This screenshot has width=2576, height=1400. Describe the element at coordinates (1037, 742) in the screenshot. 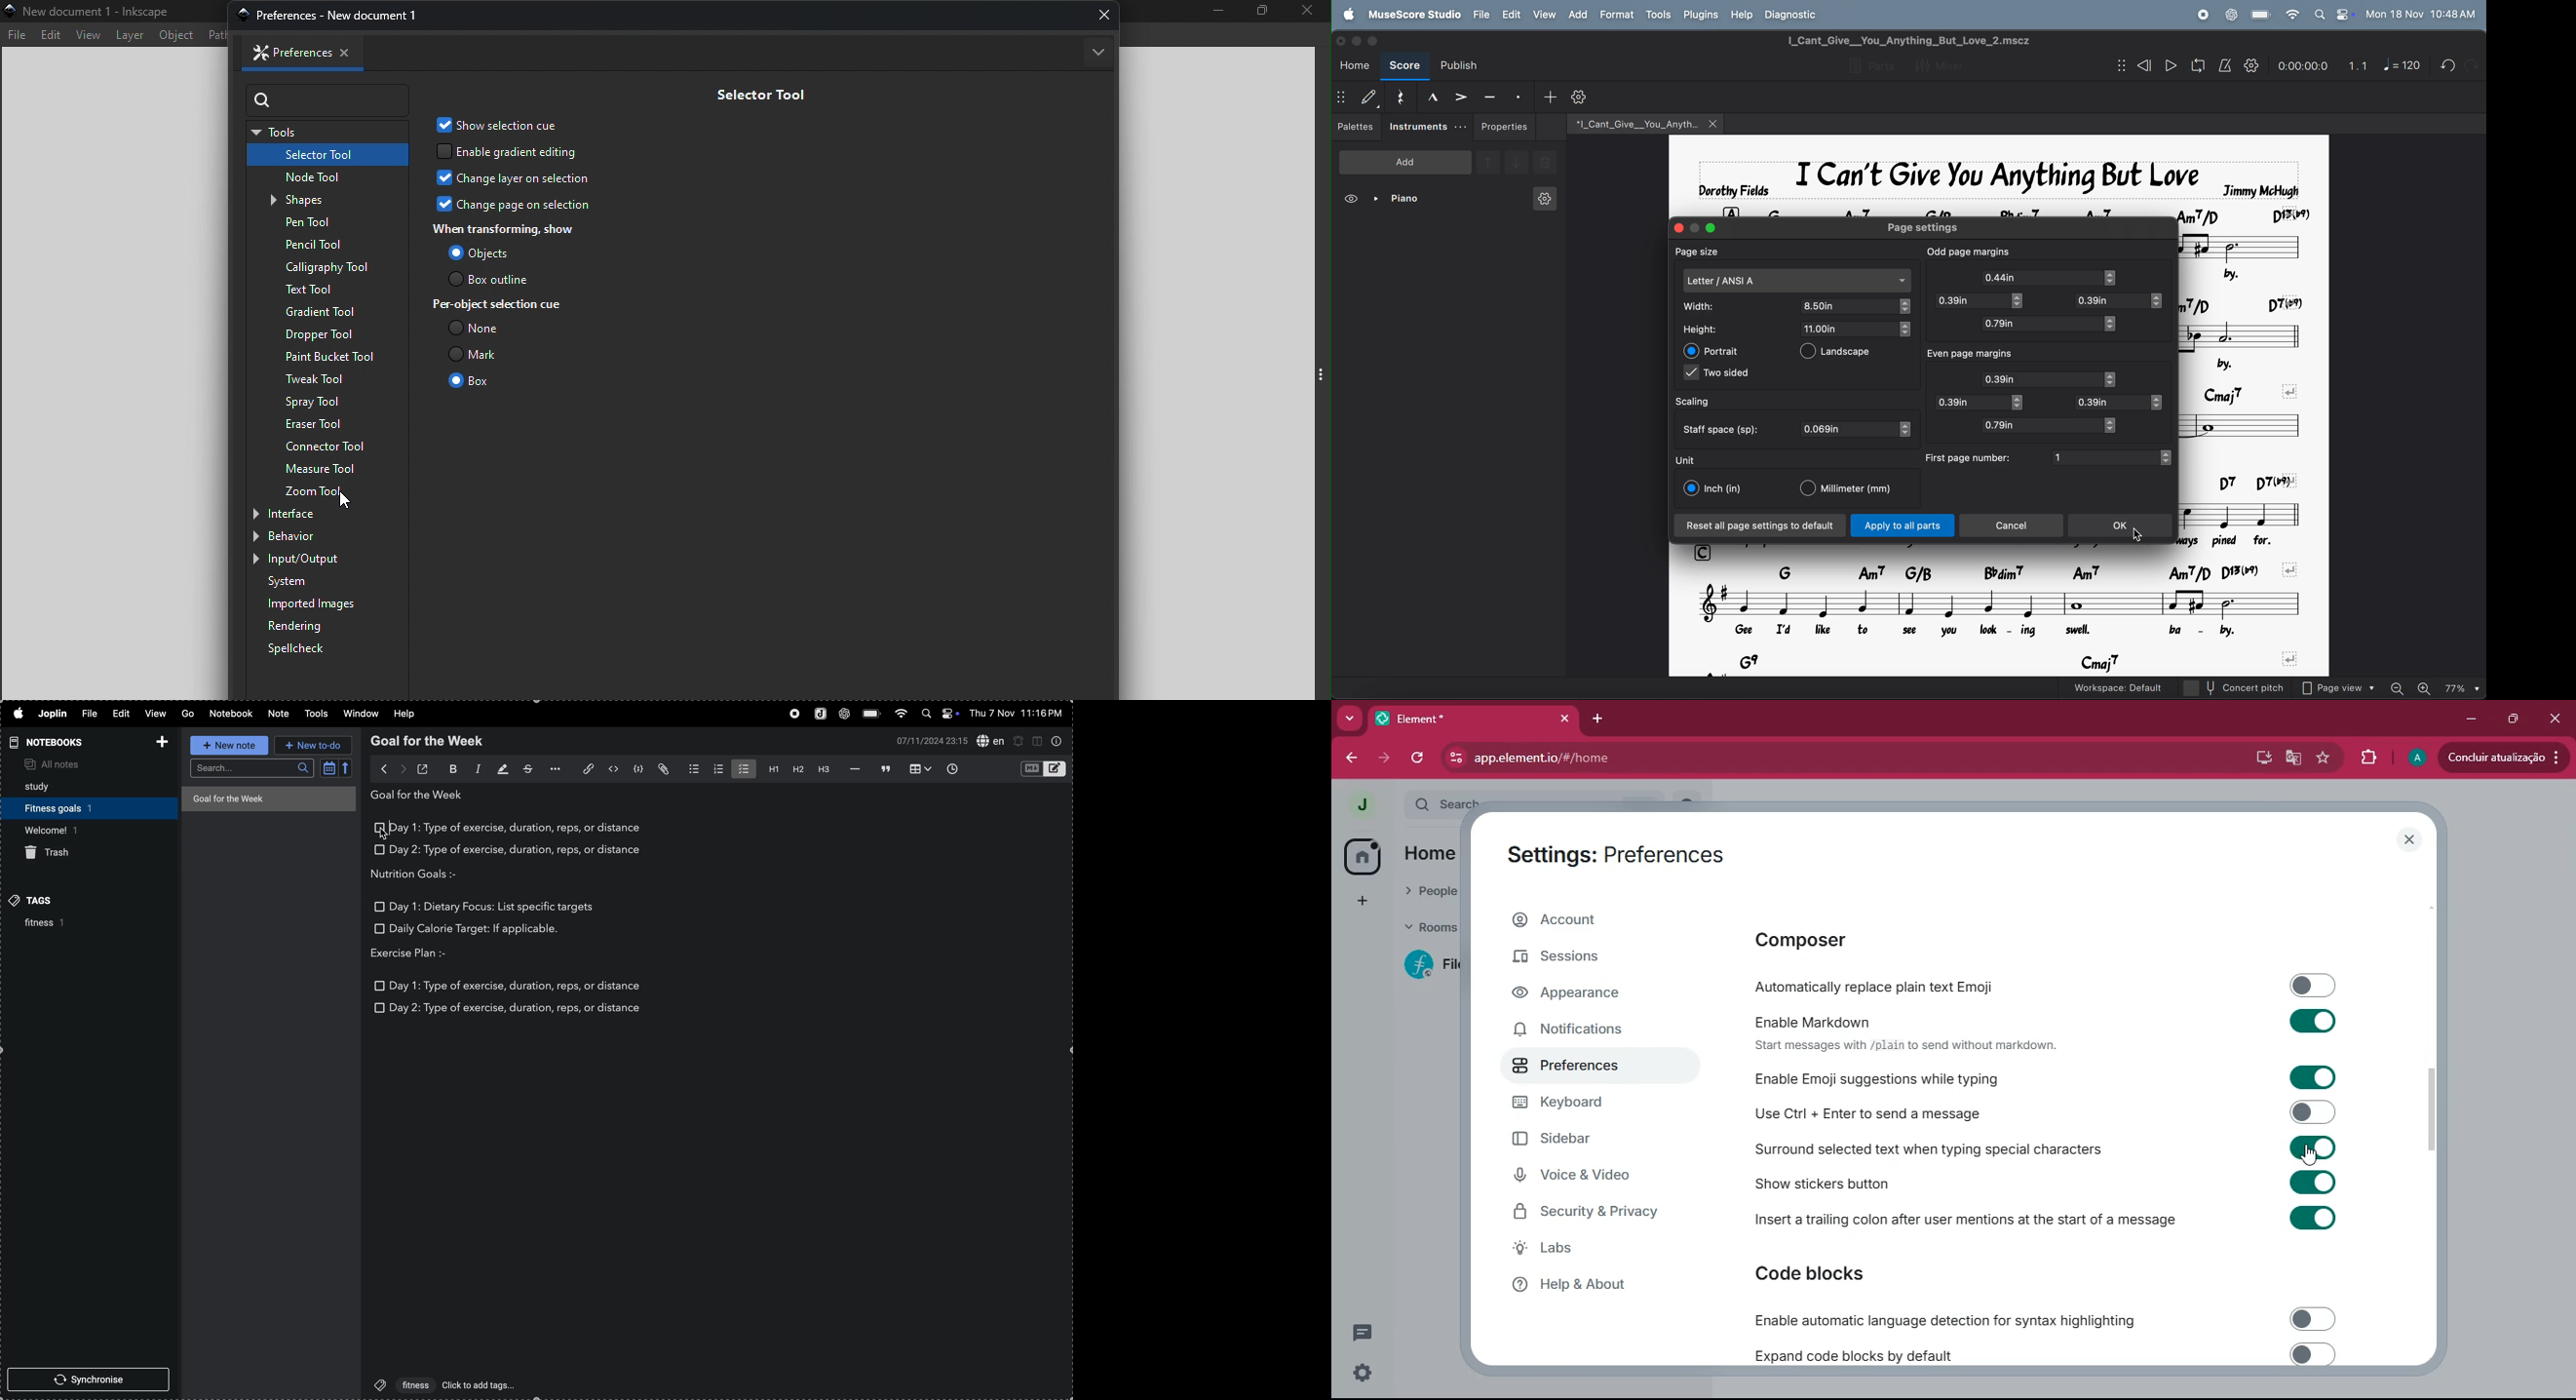

I see `toggle editor layout` at that location.